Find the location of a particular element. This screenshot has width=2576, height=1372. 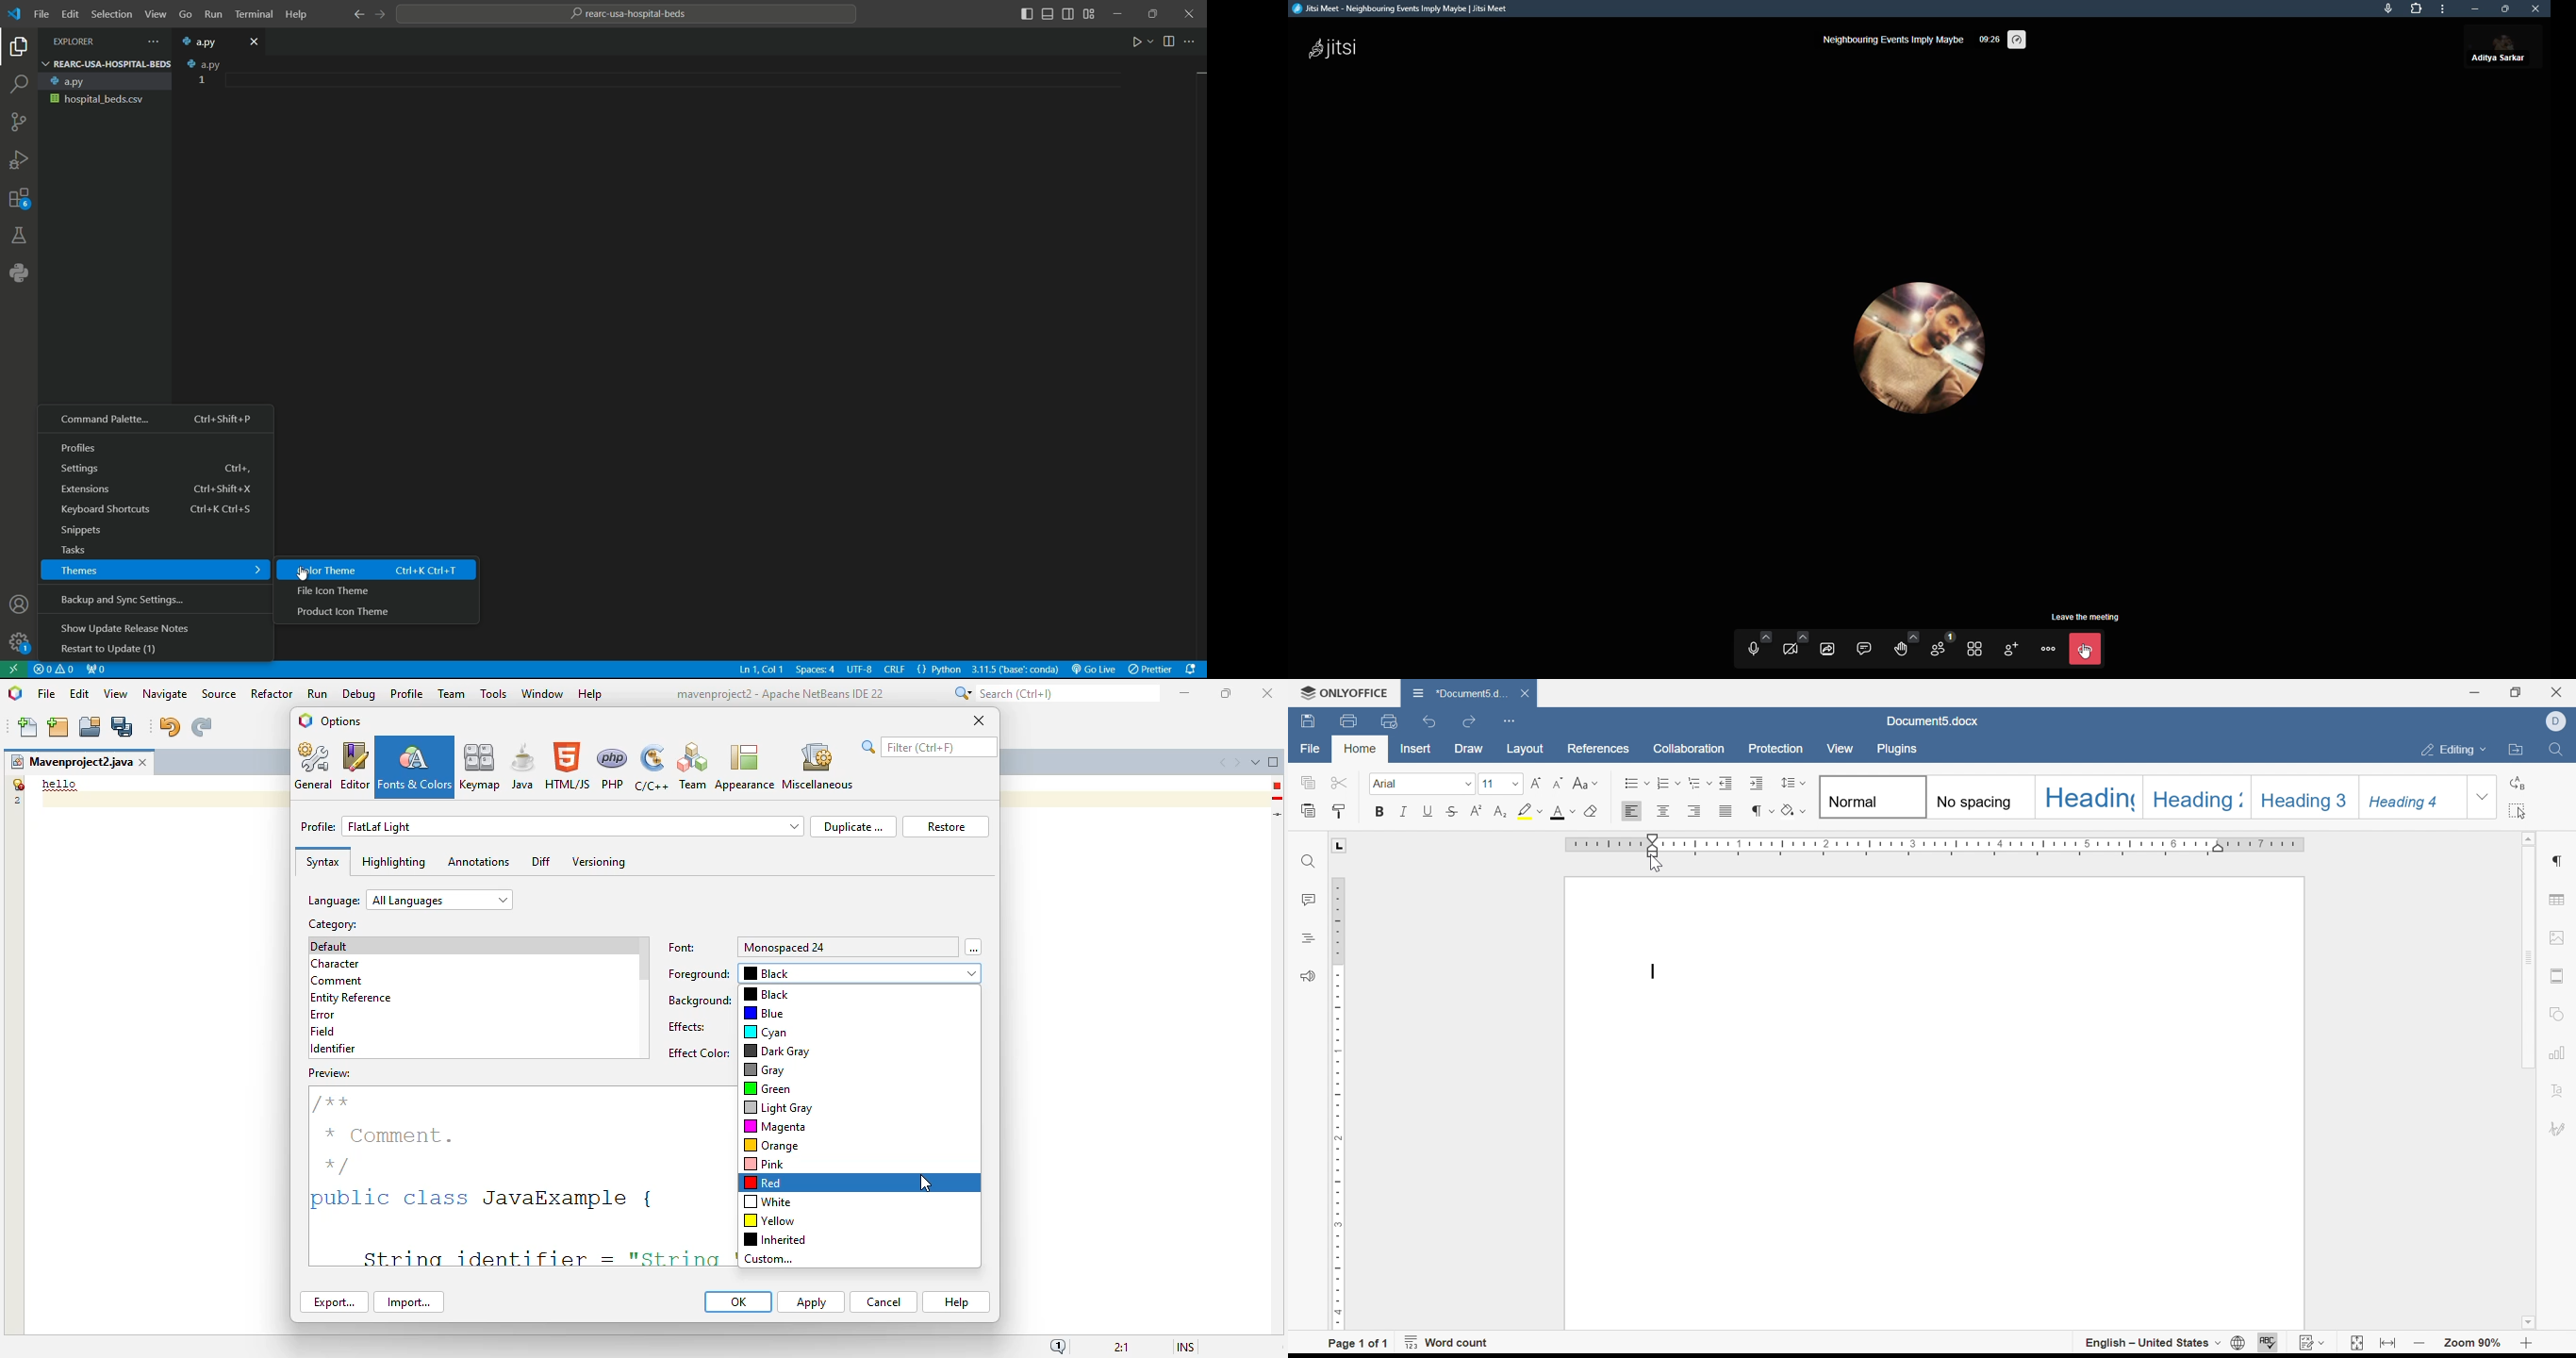

font is located at coordinates (1389, 783).